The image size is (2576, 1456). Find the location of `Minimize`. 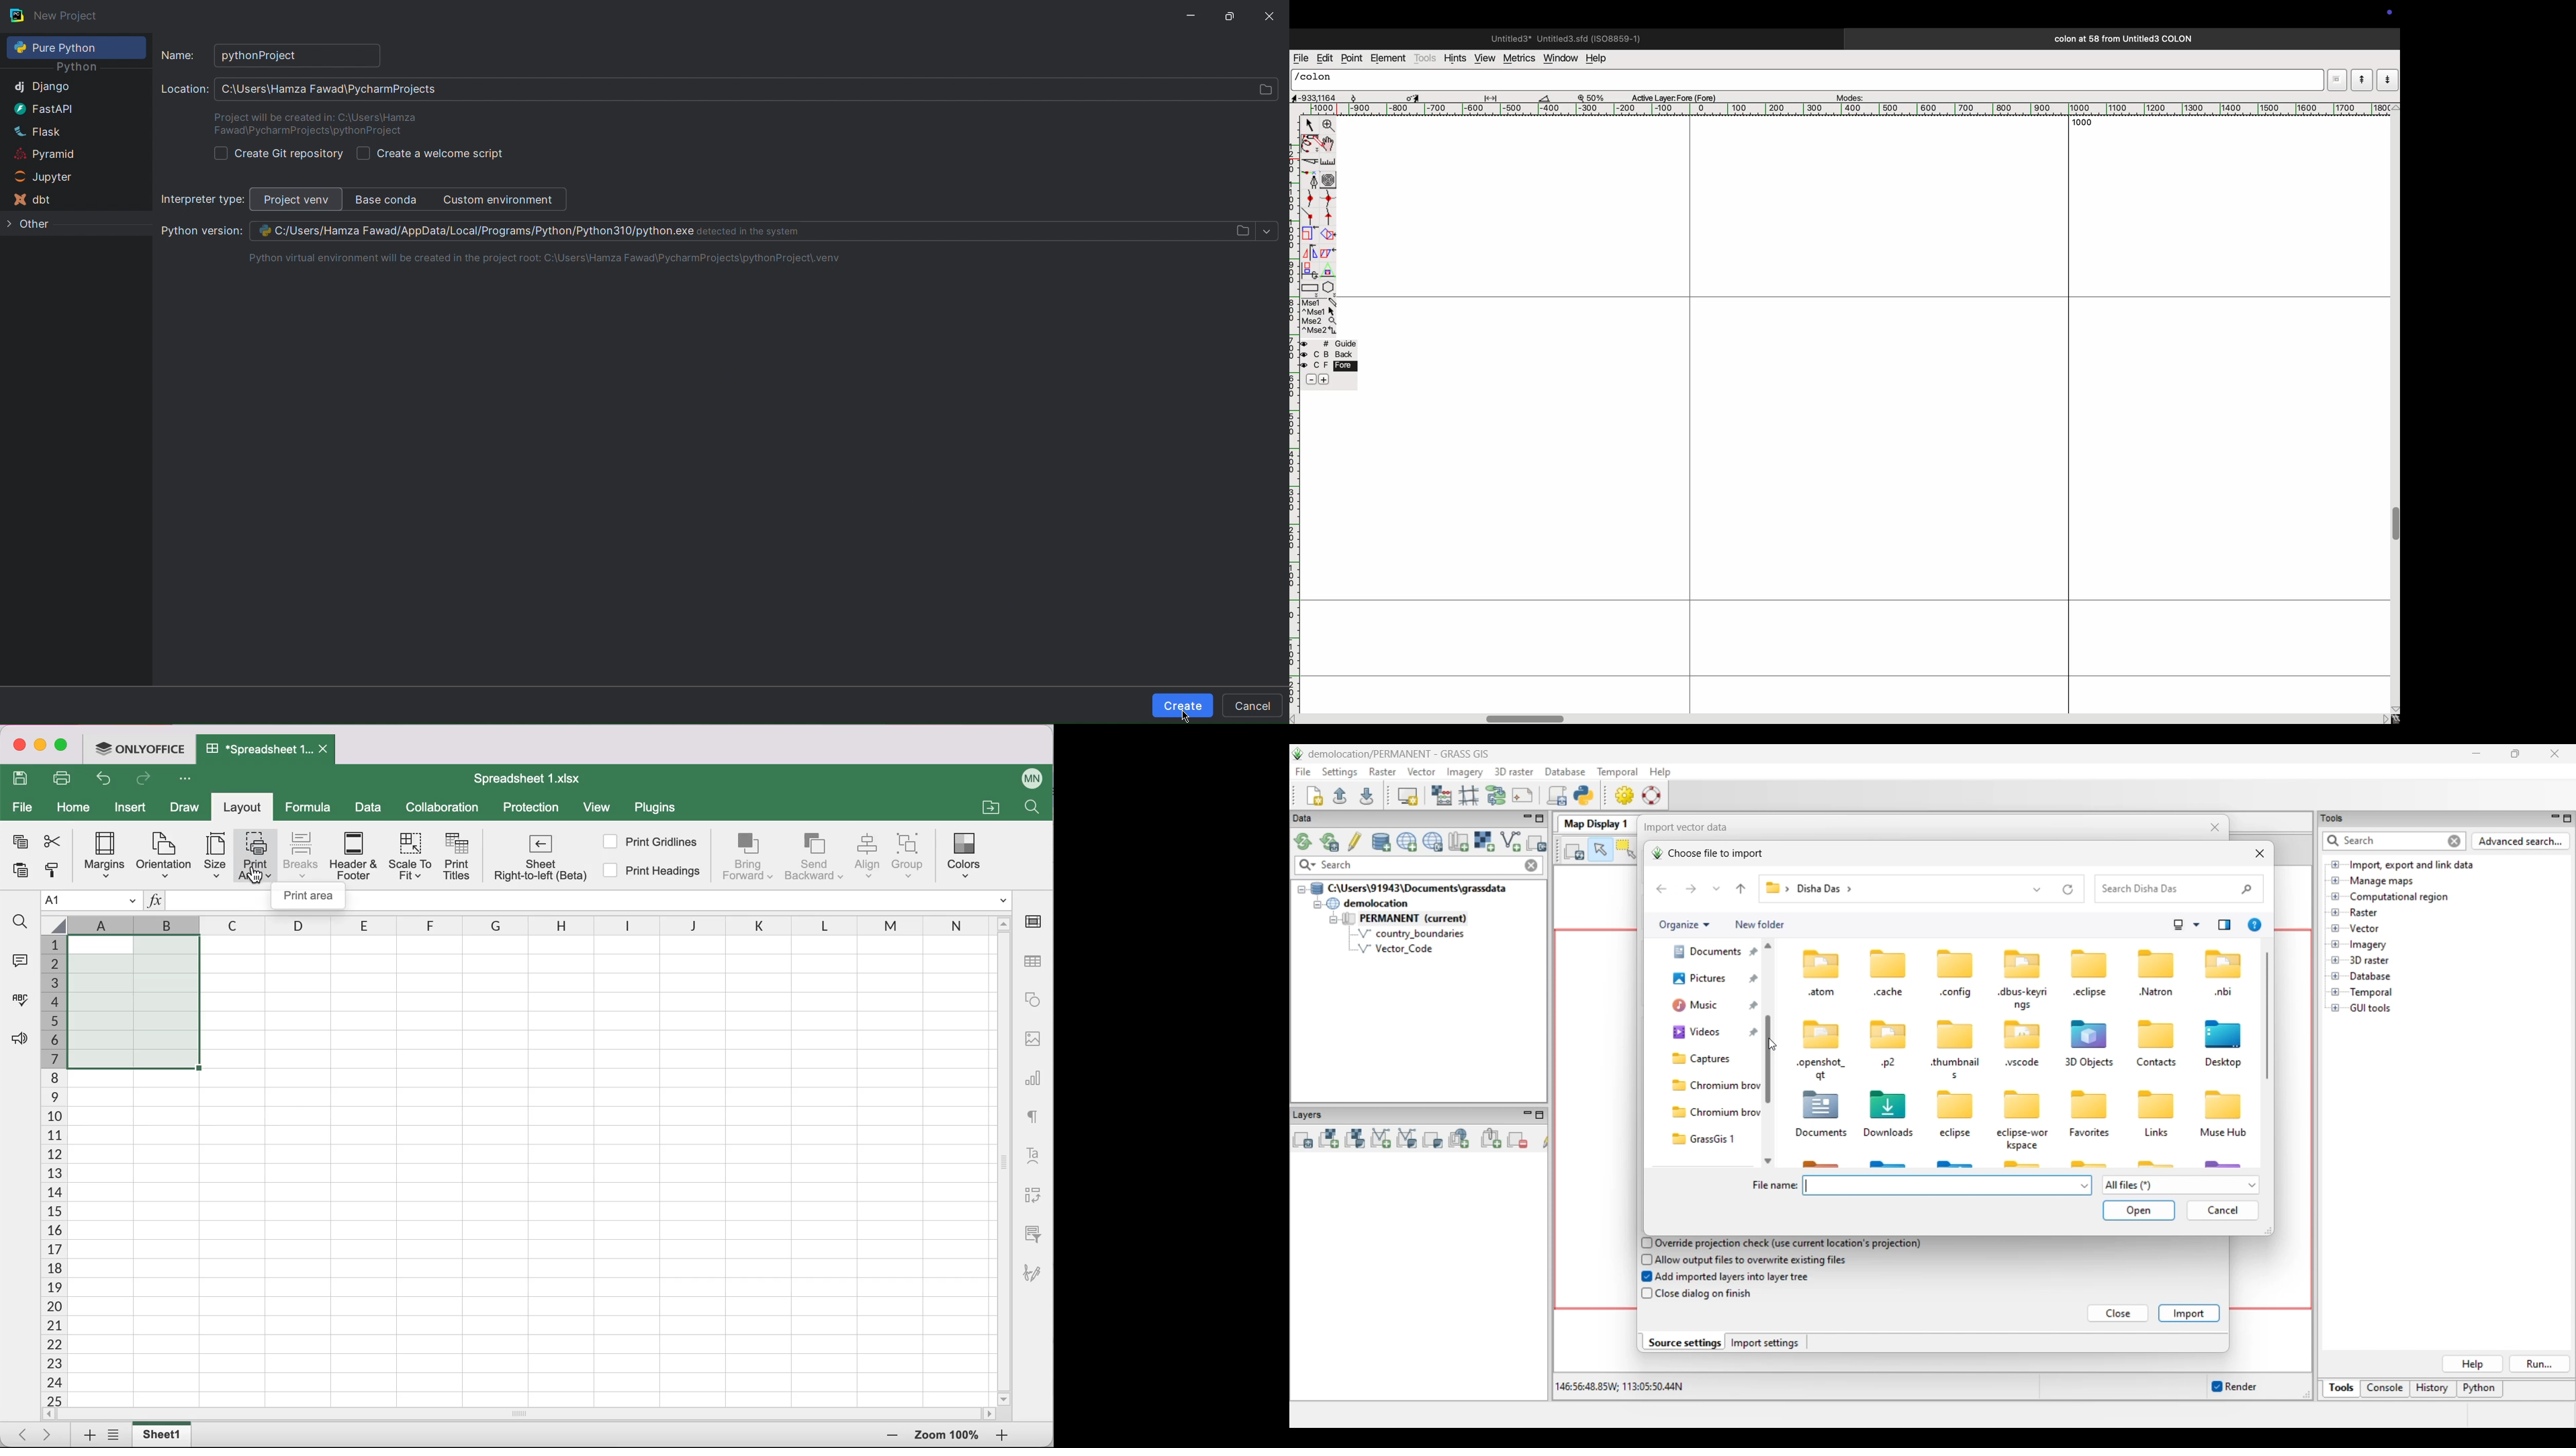

Minimize is located at coordinates (2476, 753).